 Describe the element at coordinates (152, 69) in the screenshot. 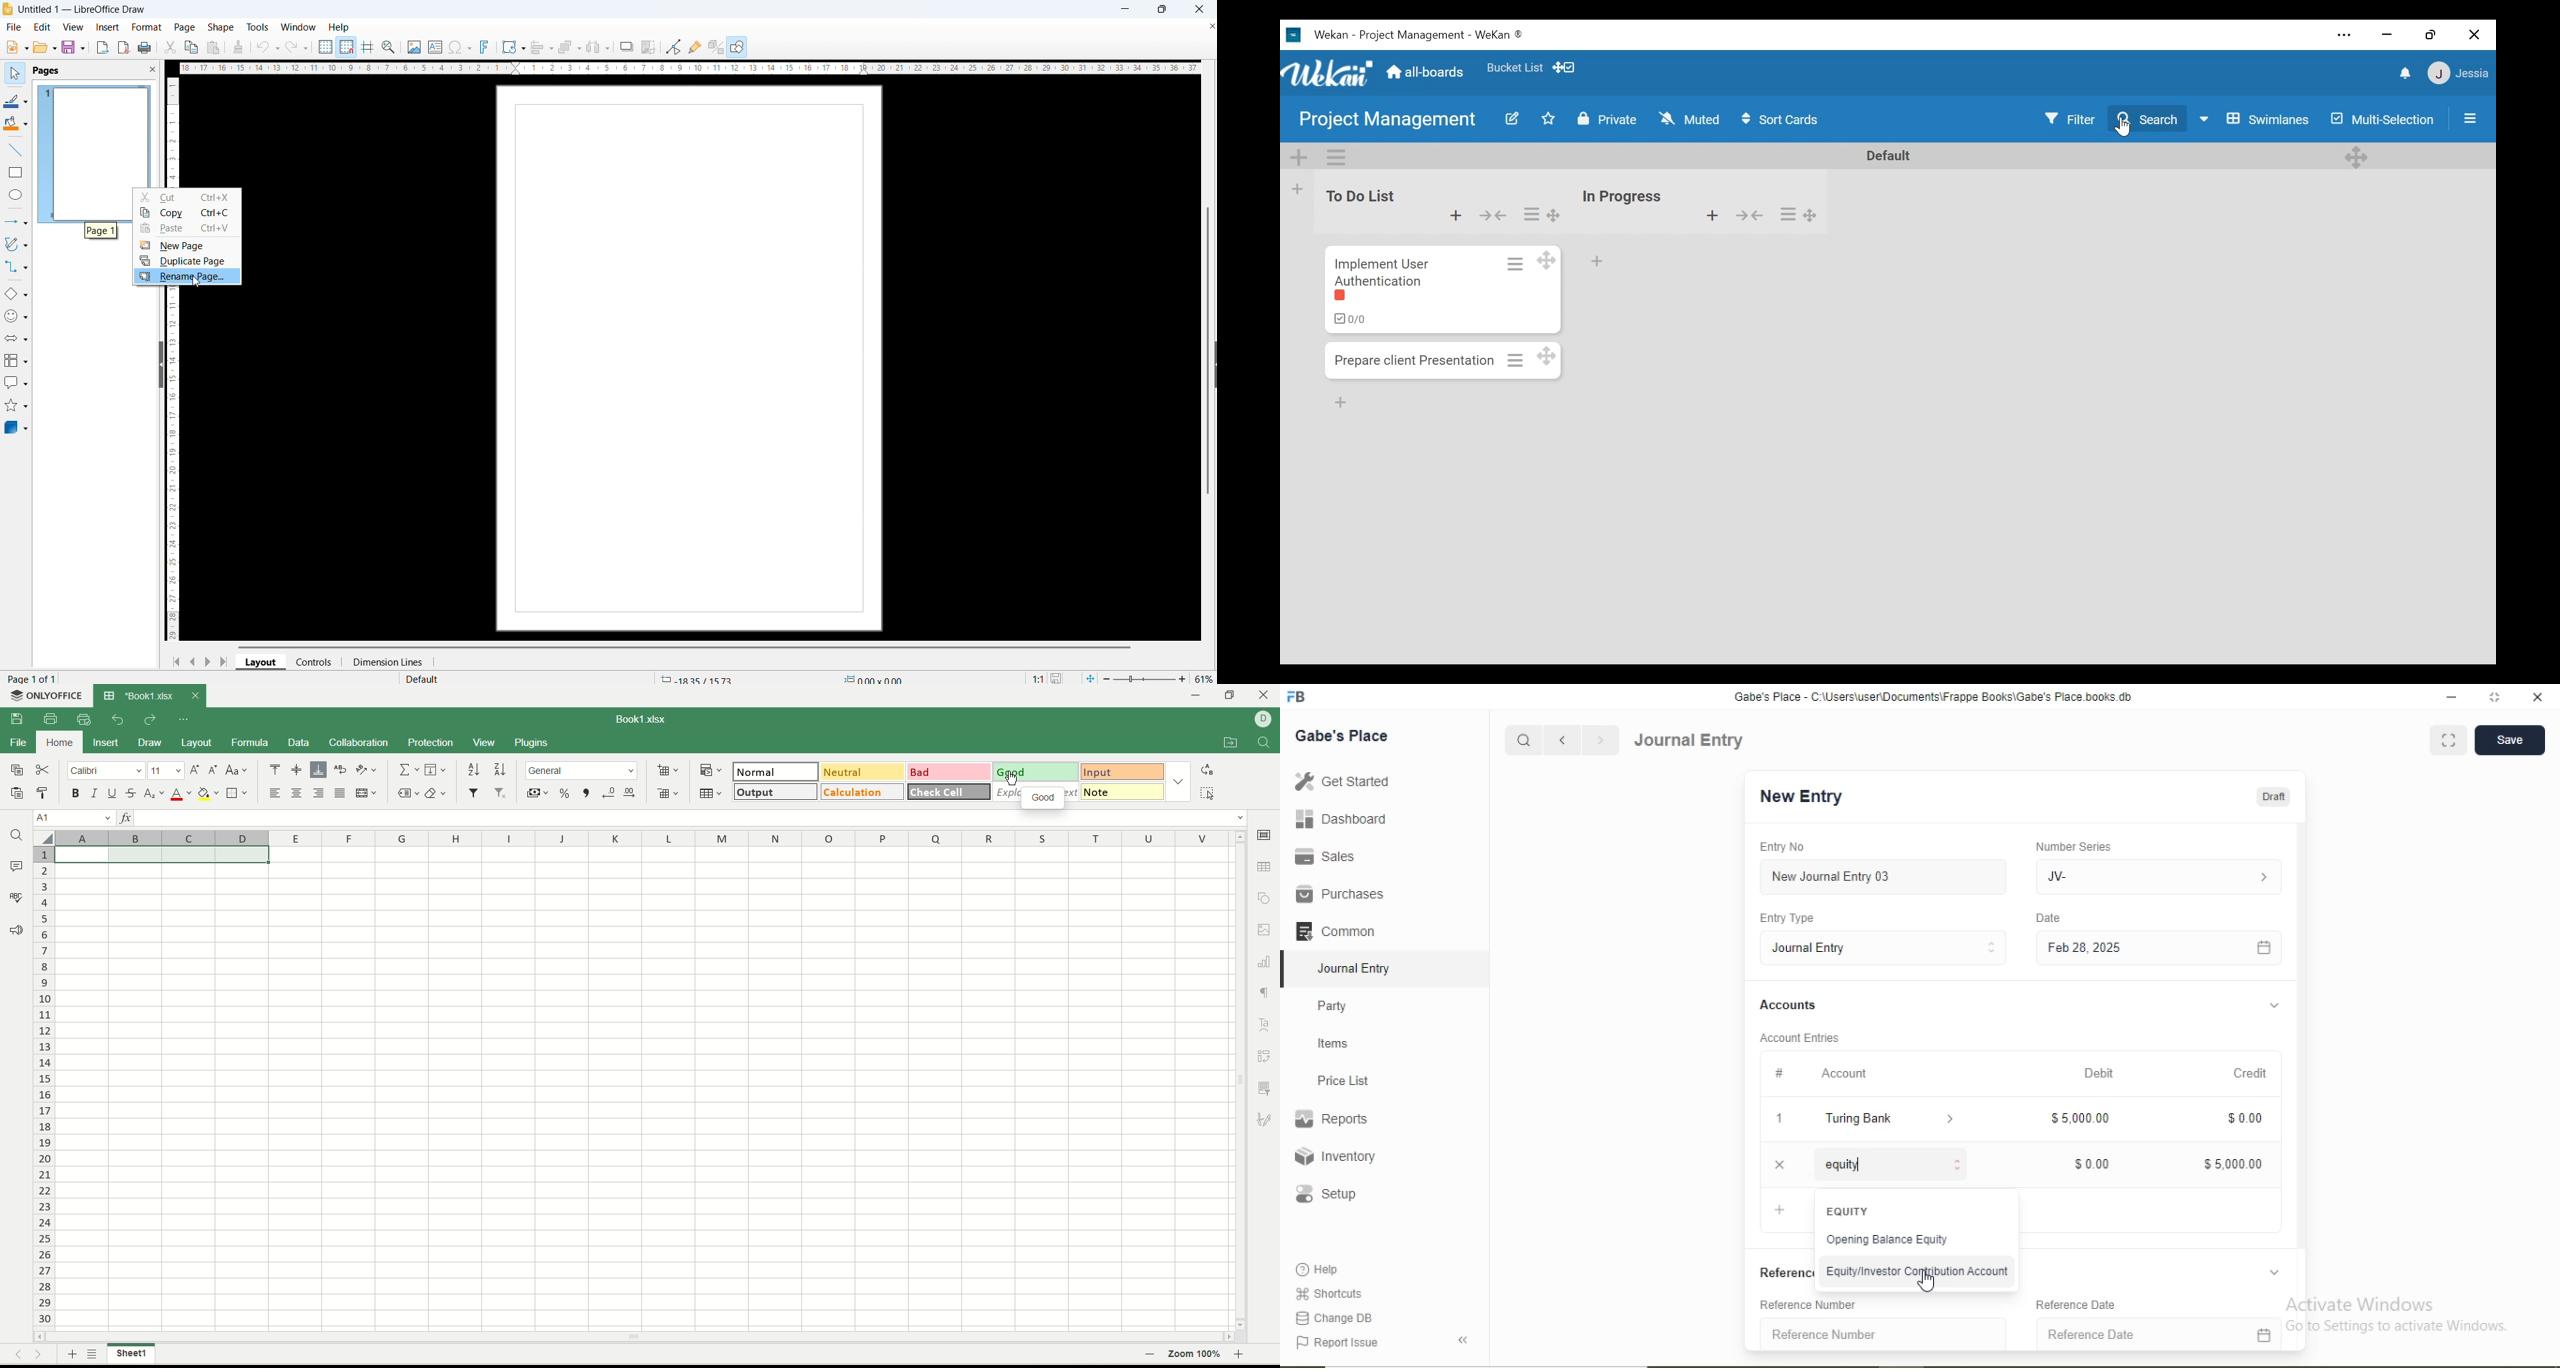

I see `close pane` at that location.